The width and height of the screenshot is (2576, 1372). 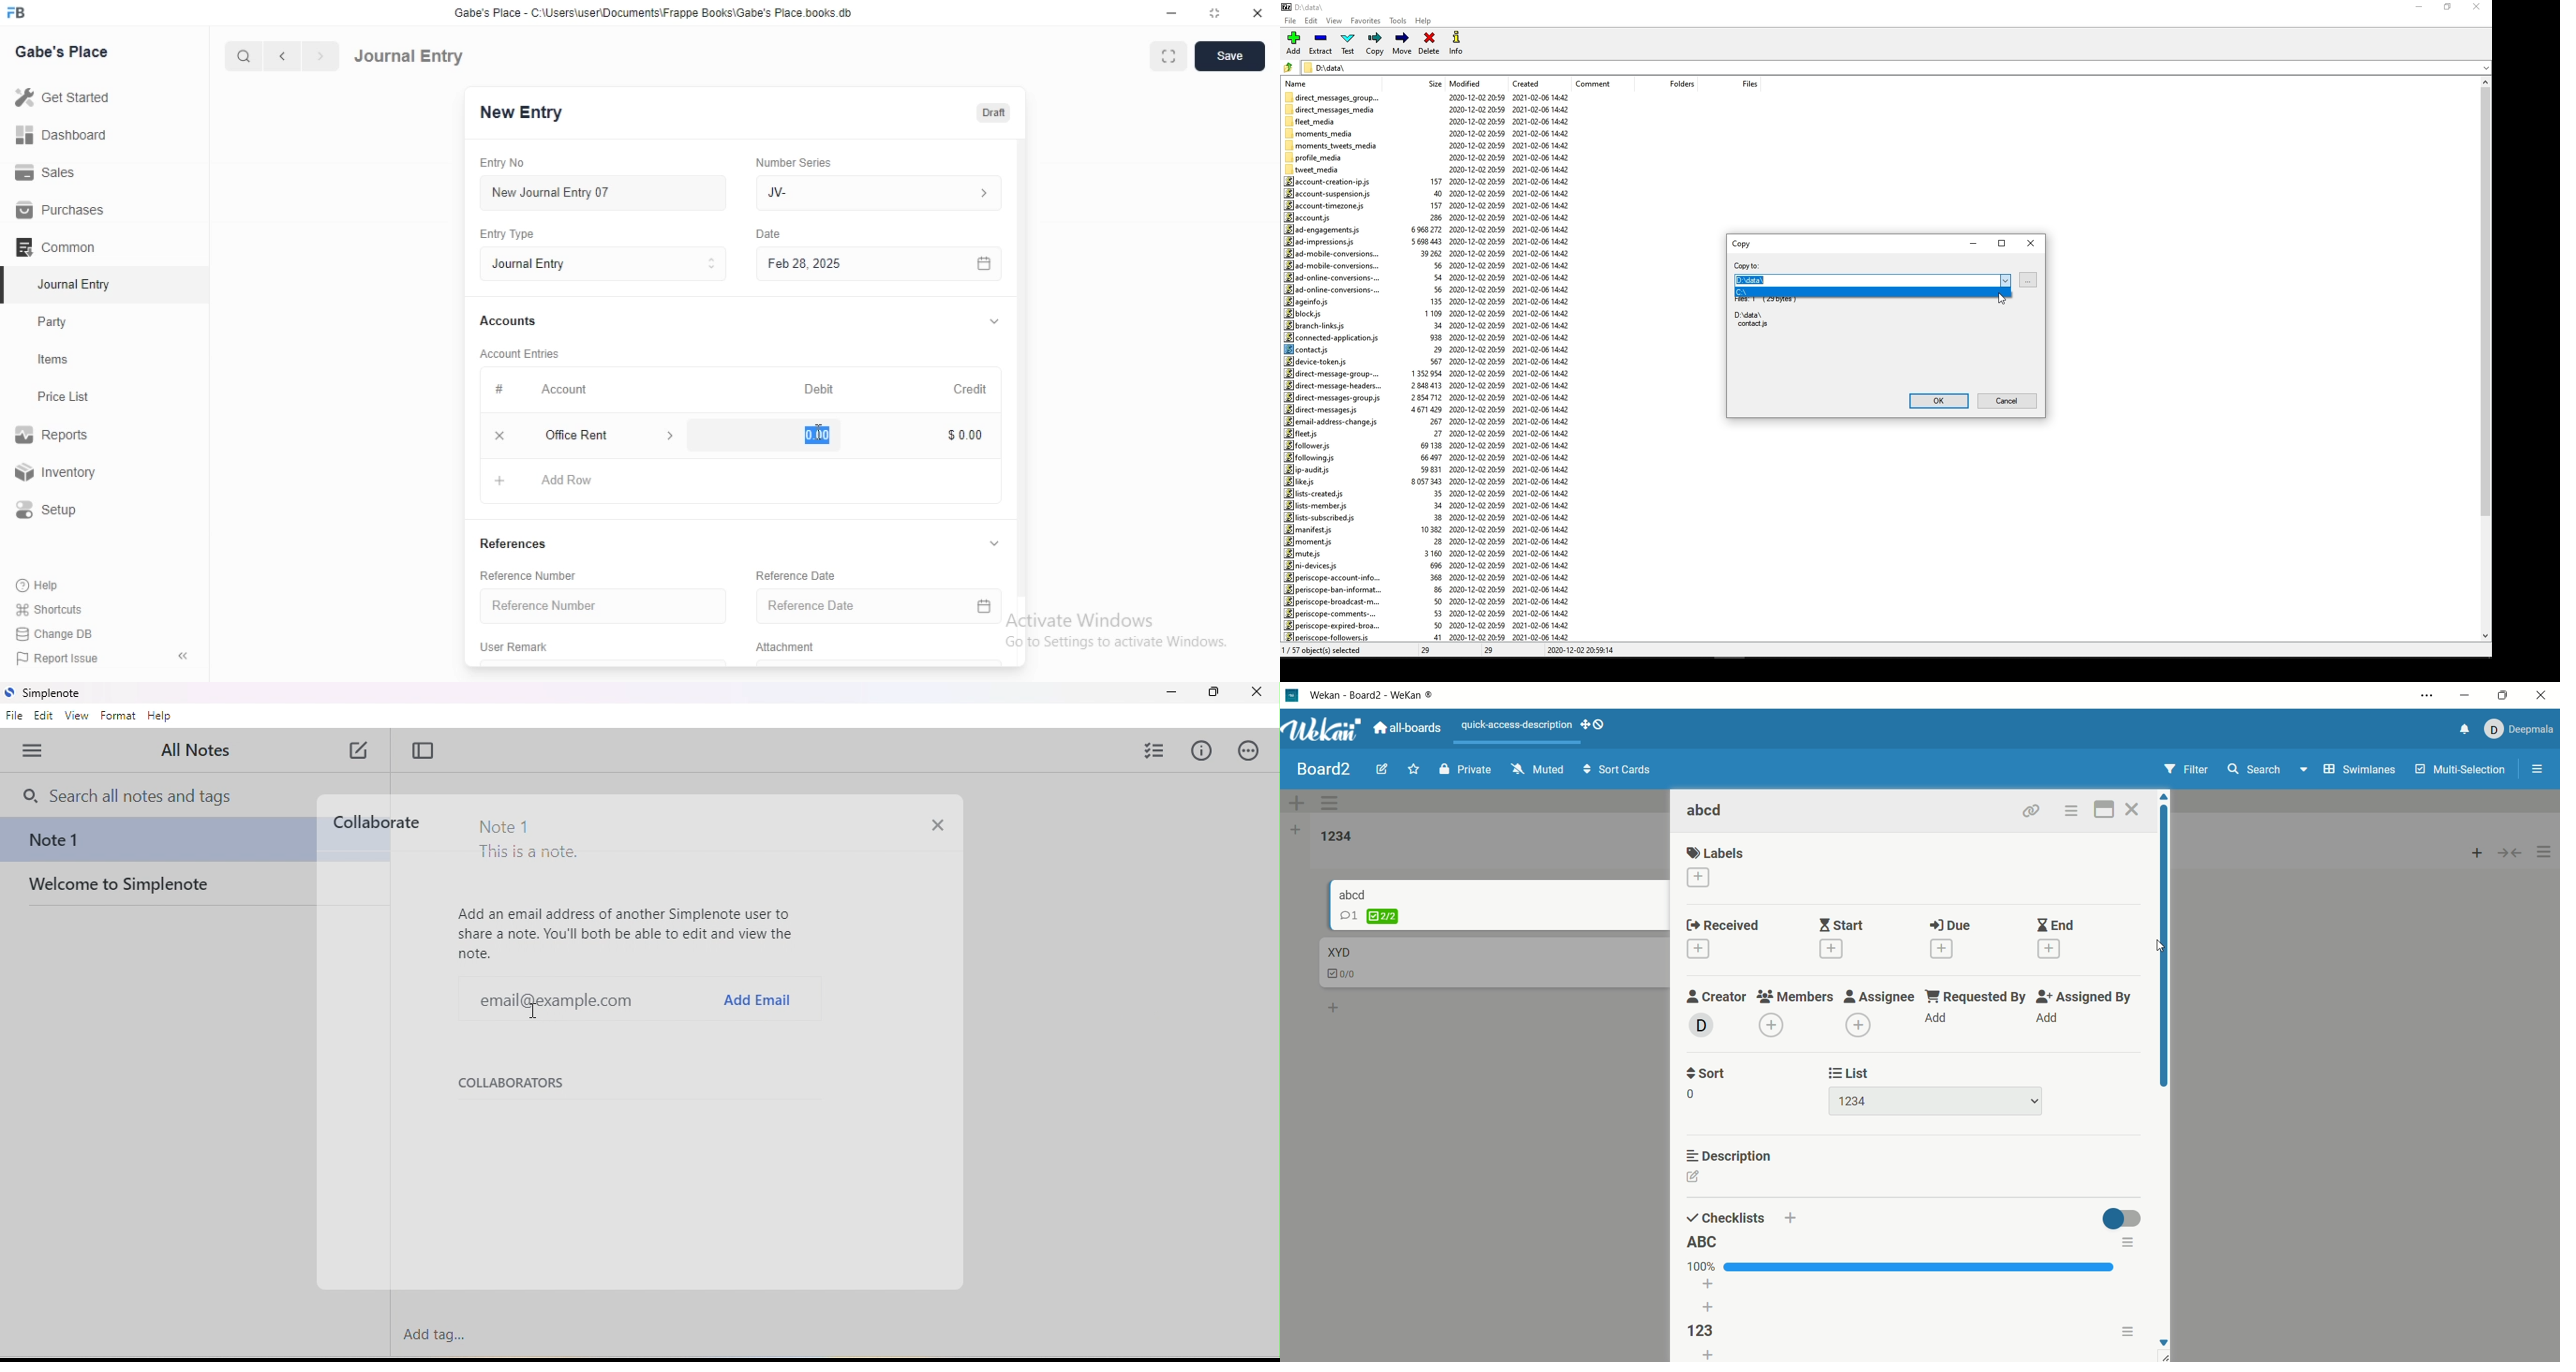 I want to click on Reference Date , so click(x=881, y=605).